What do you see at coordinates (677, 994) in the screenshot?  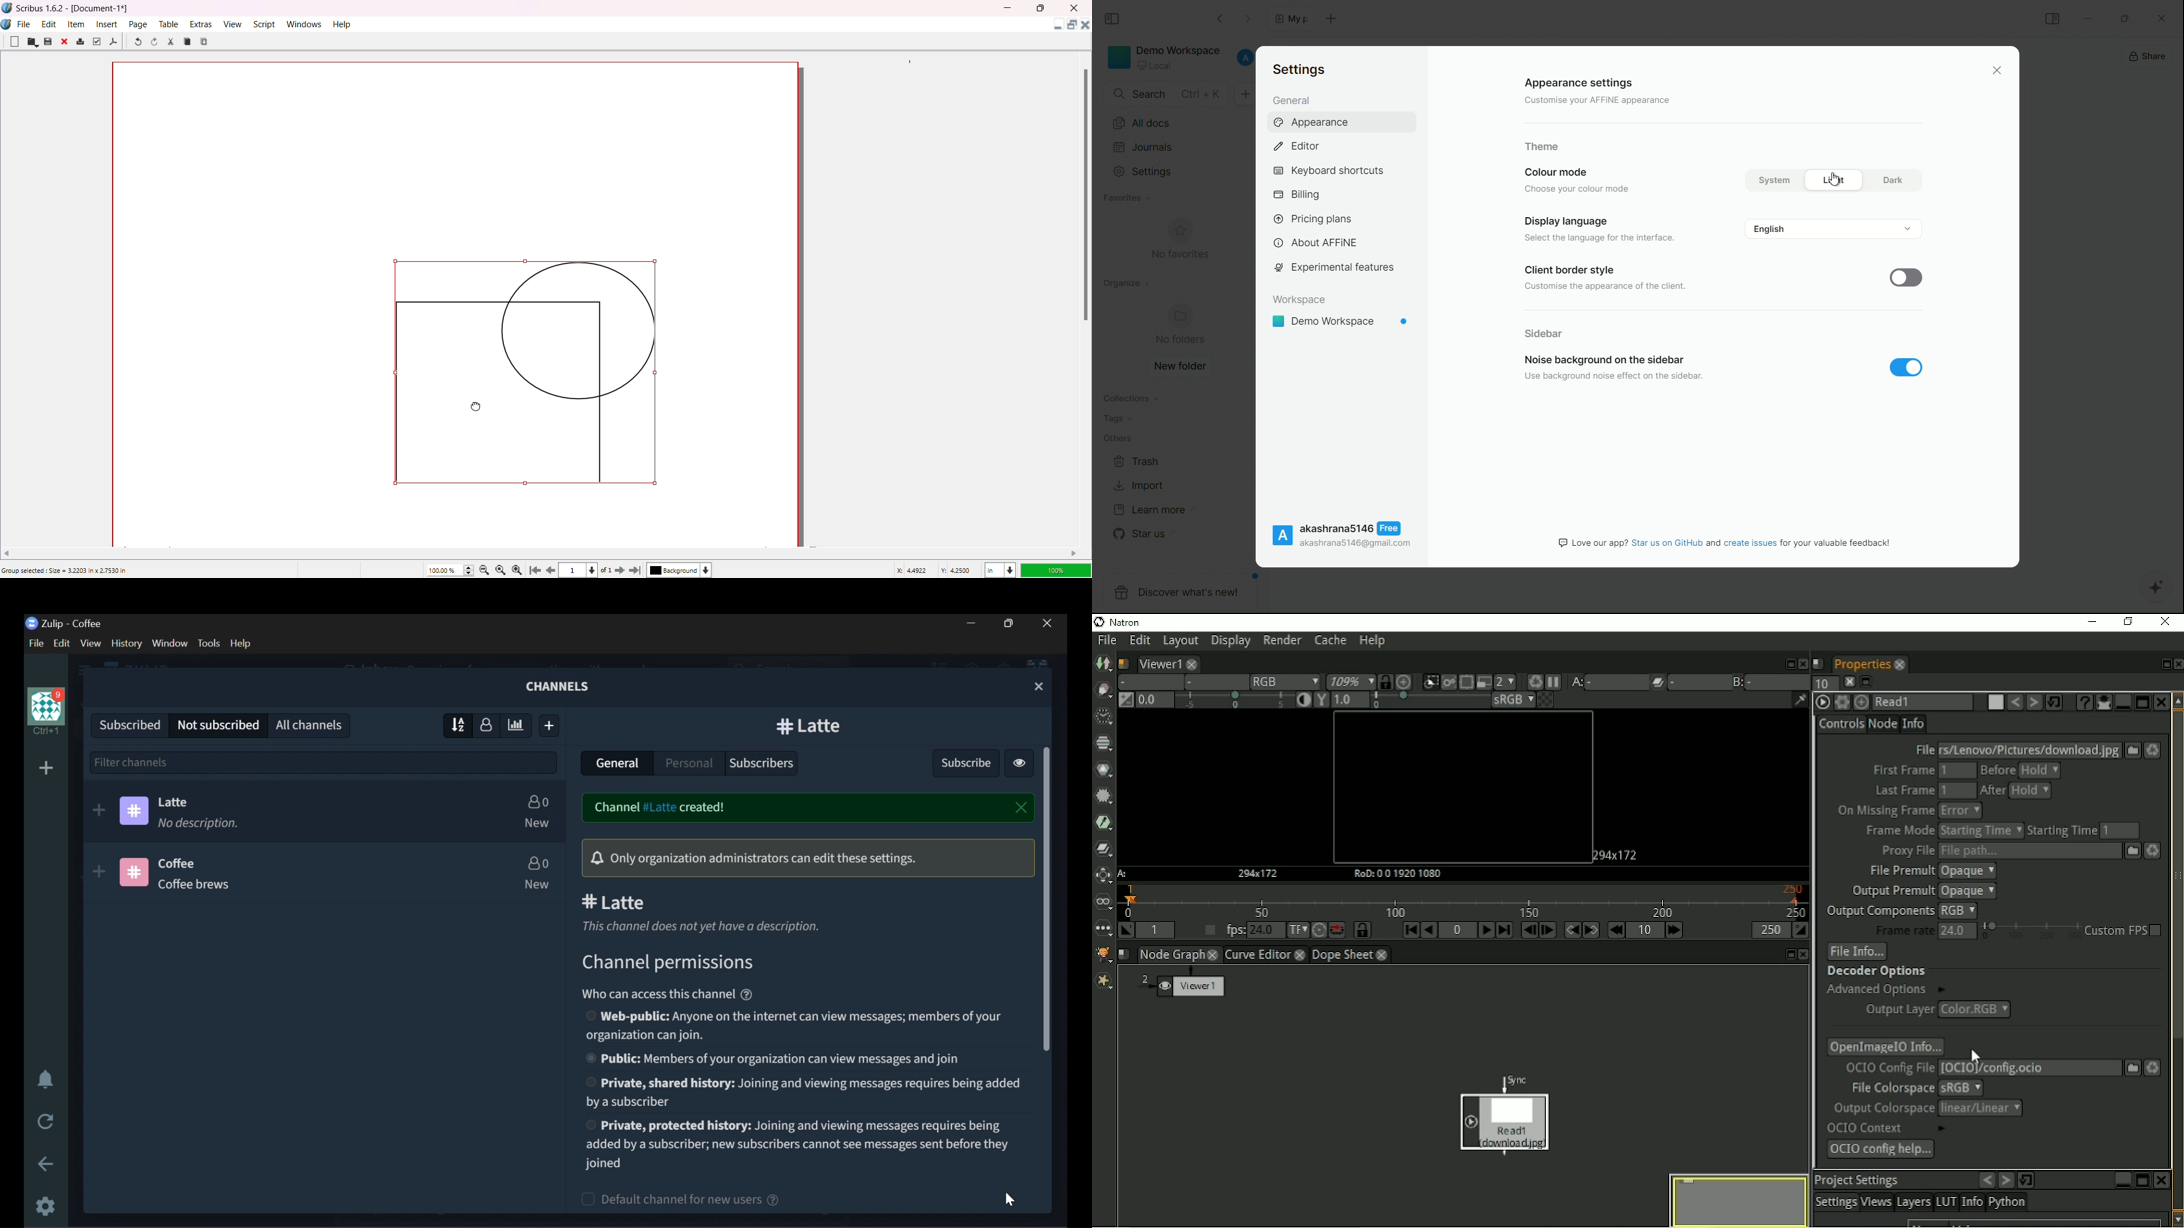 I see `WHO CAN ACCESS THIS CHANNEL` at bounding box center [677, 994].